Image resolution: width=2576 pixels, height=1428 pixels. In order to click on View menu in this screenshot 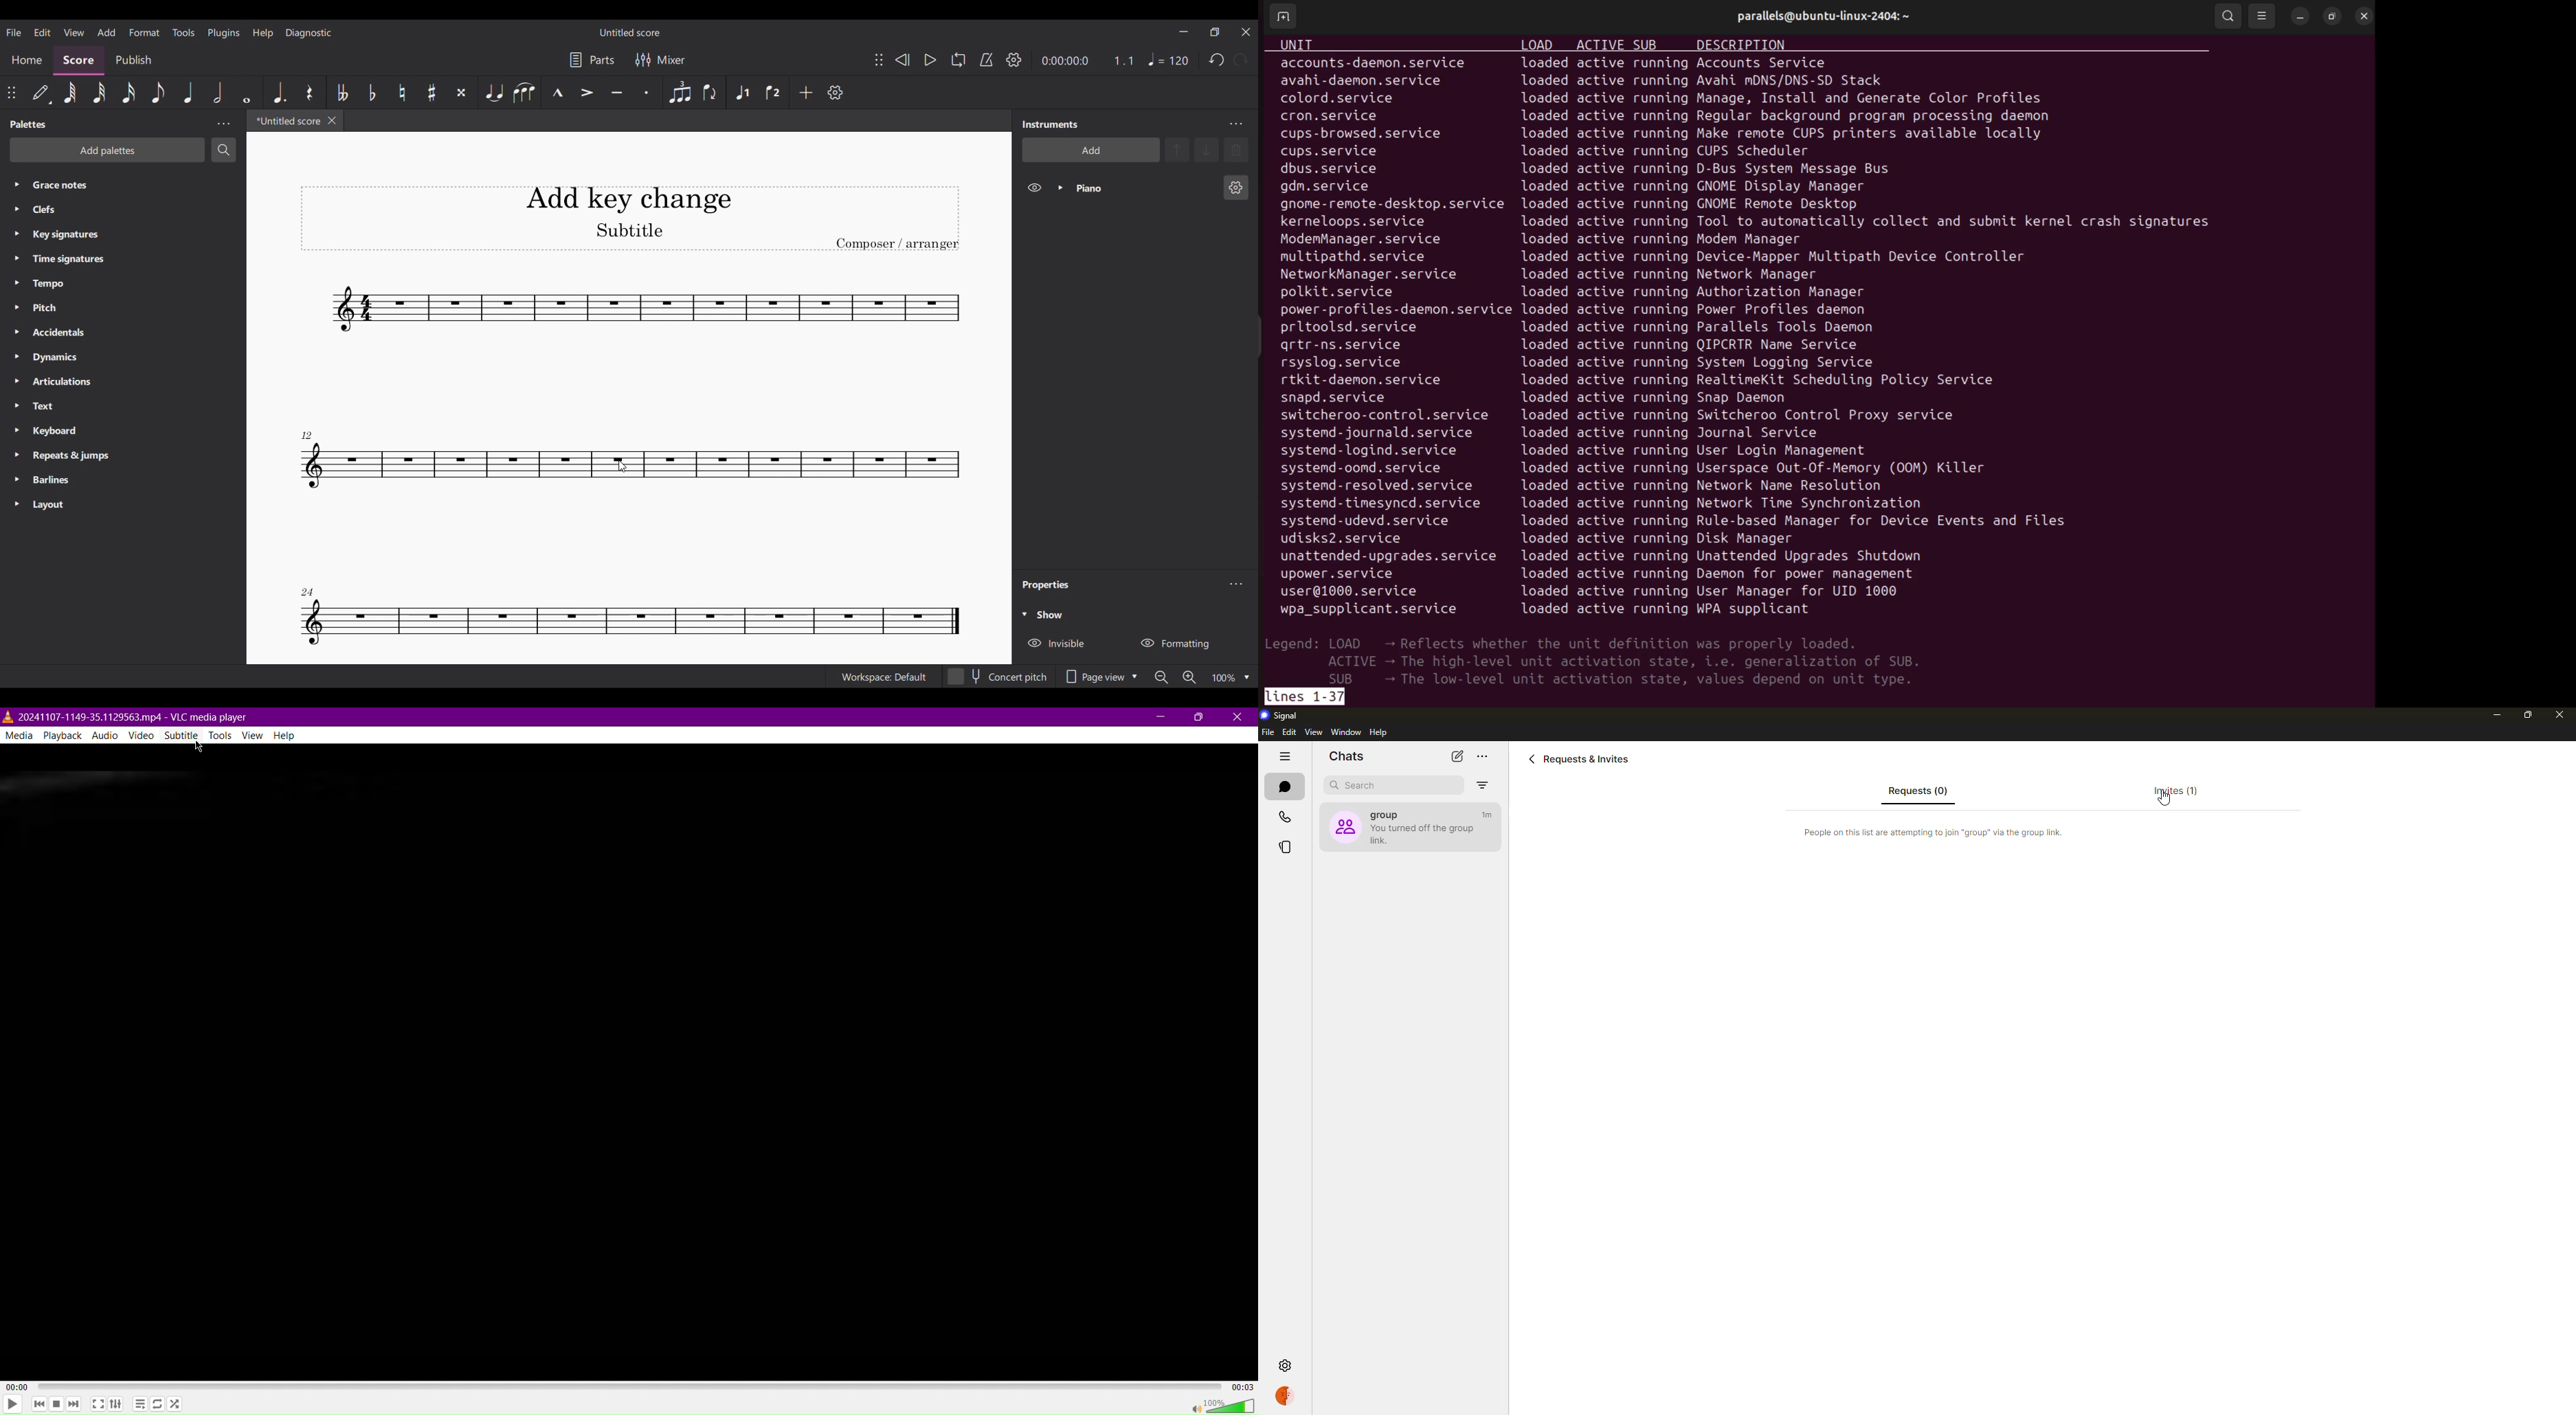, I will do `click(73, 31)`.